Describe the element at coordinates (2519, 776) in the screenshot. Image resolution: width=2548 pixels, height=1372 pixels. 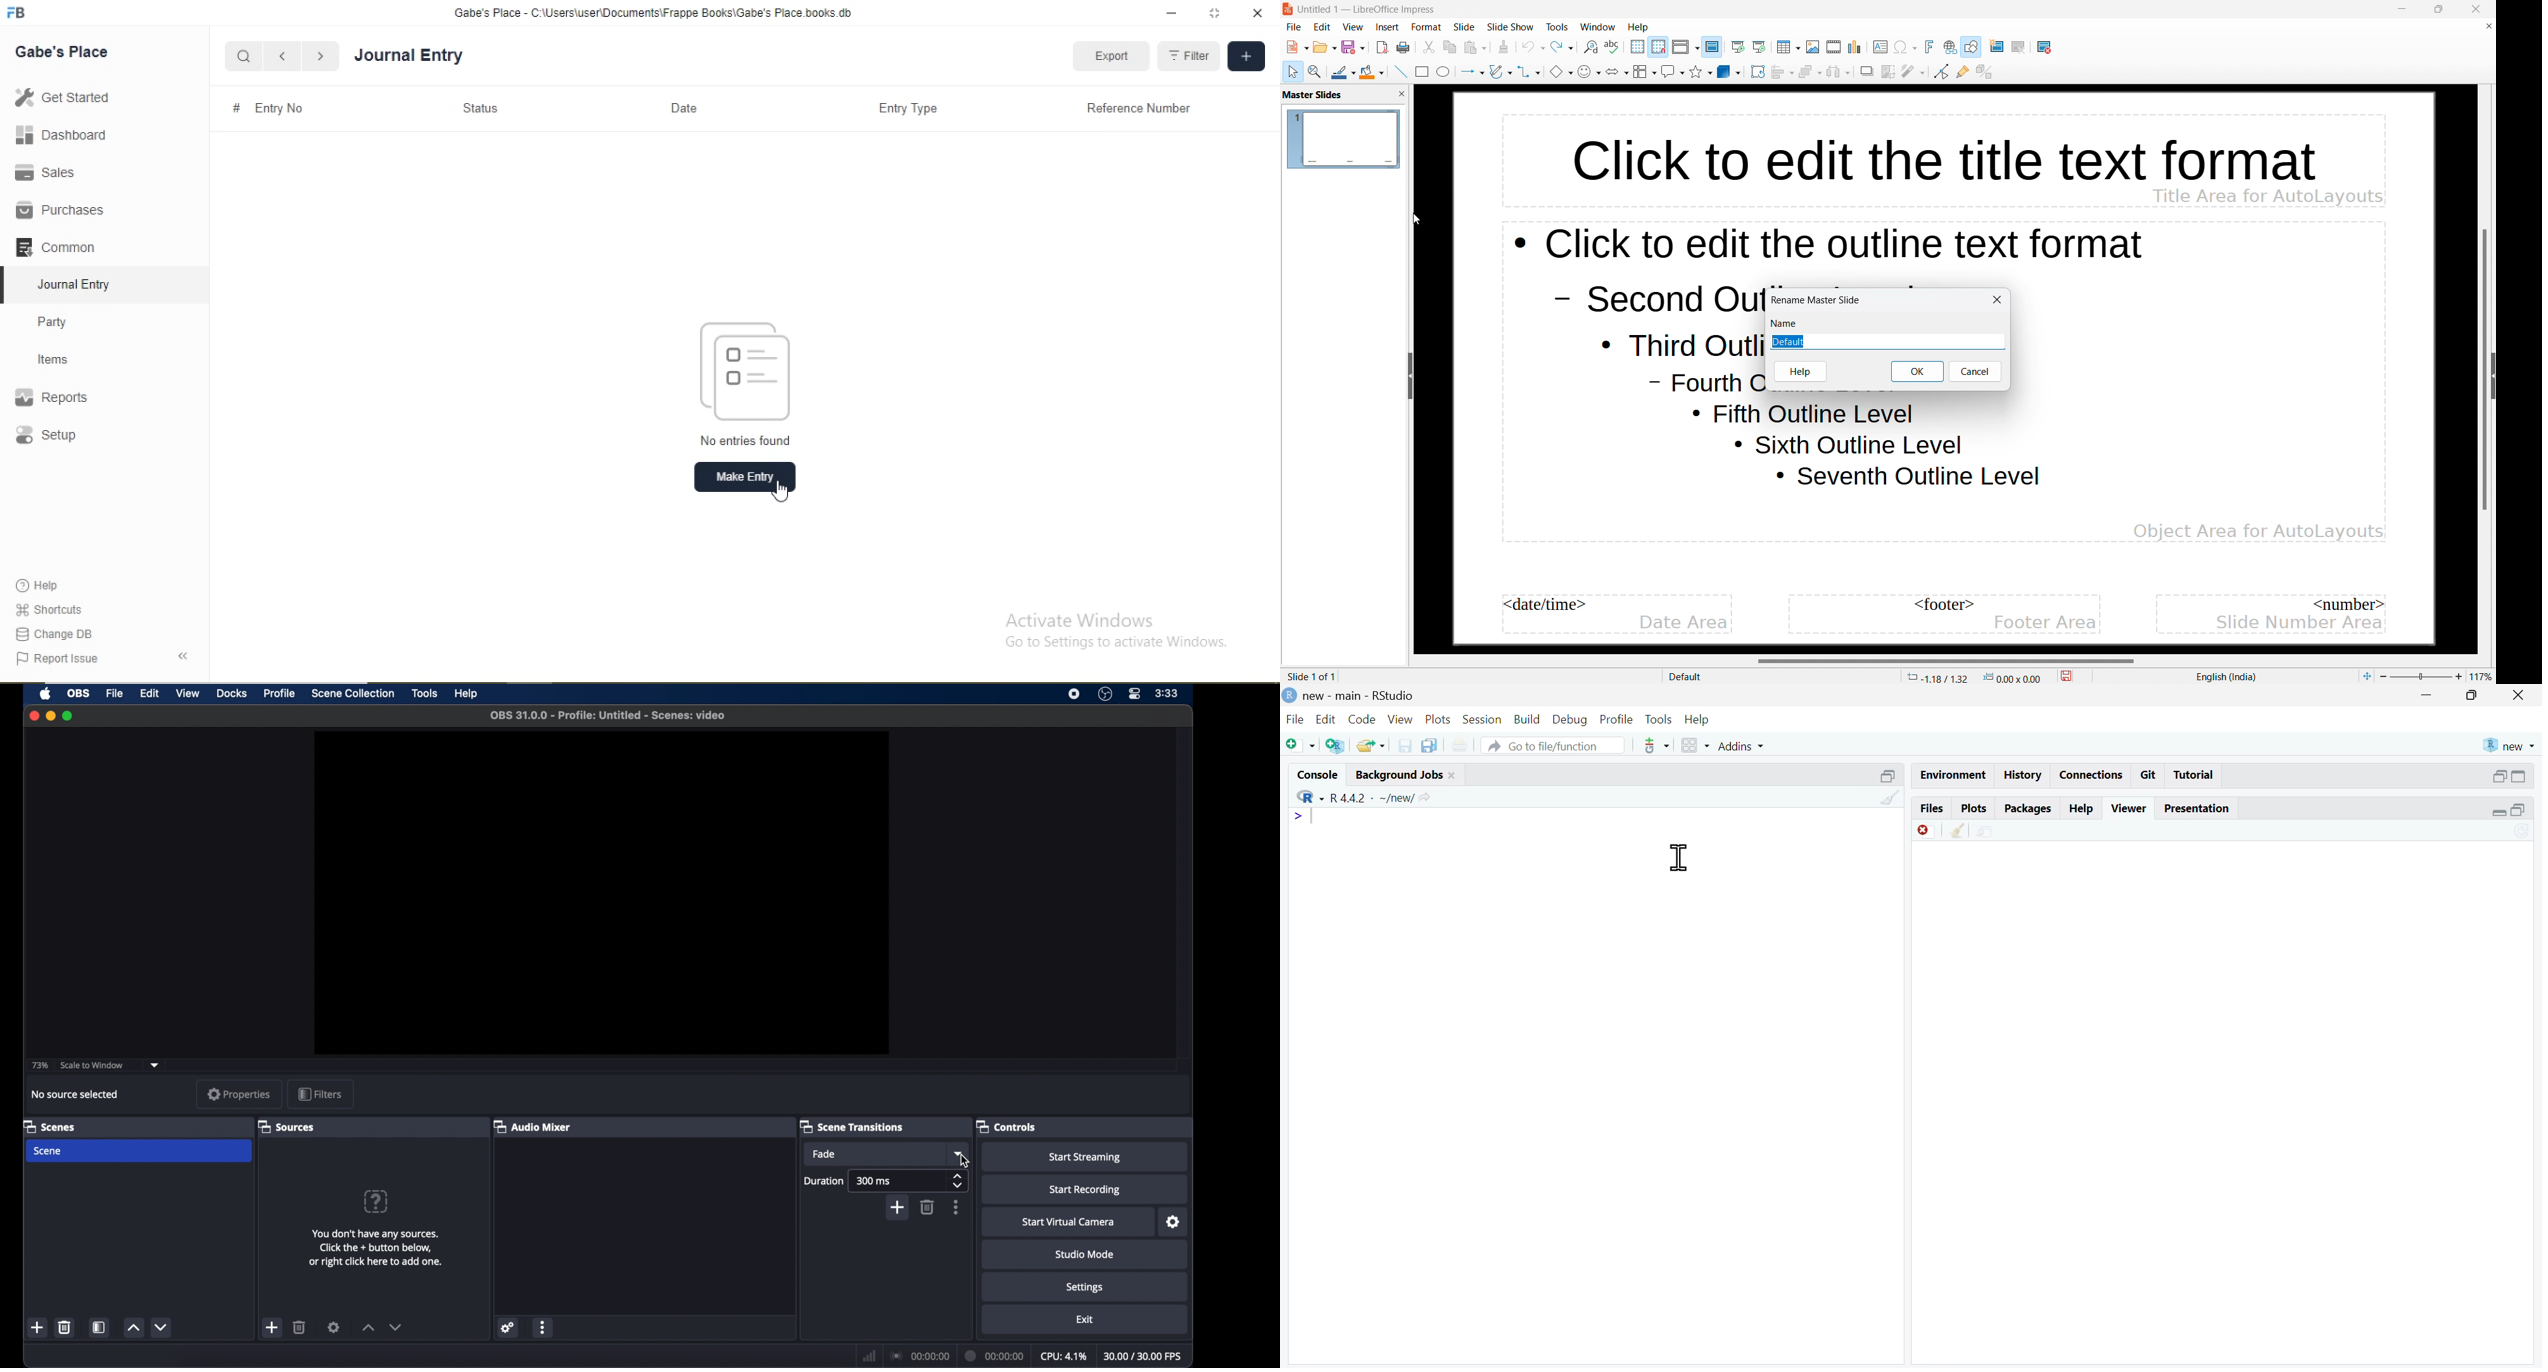
I see `switch to full view` at that location.